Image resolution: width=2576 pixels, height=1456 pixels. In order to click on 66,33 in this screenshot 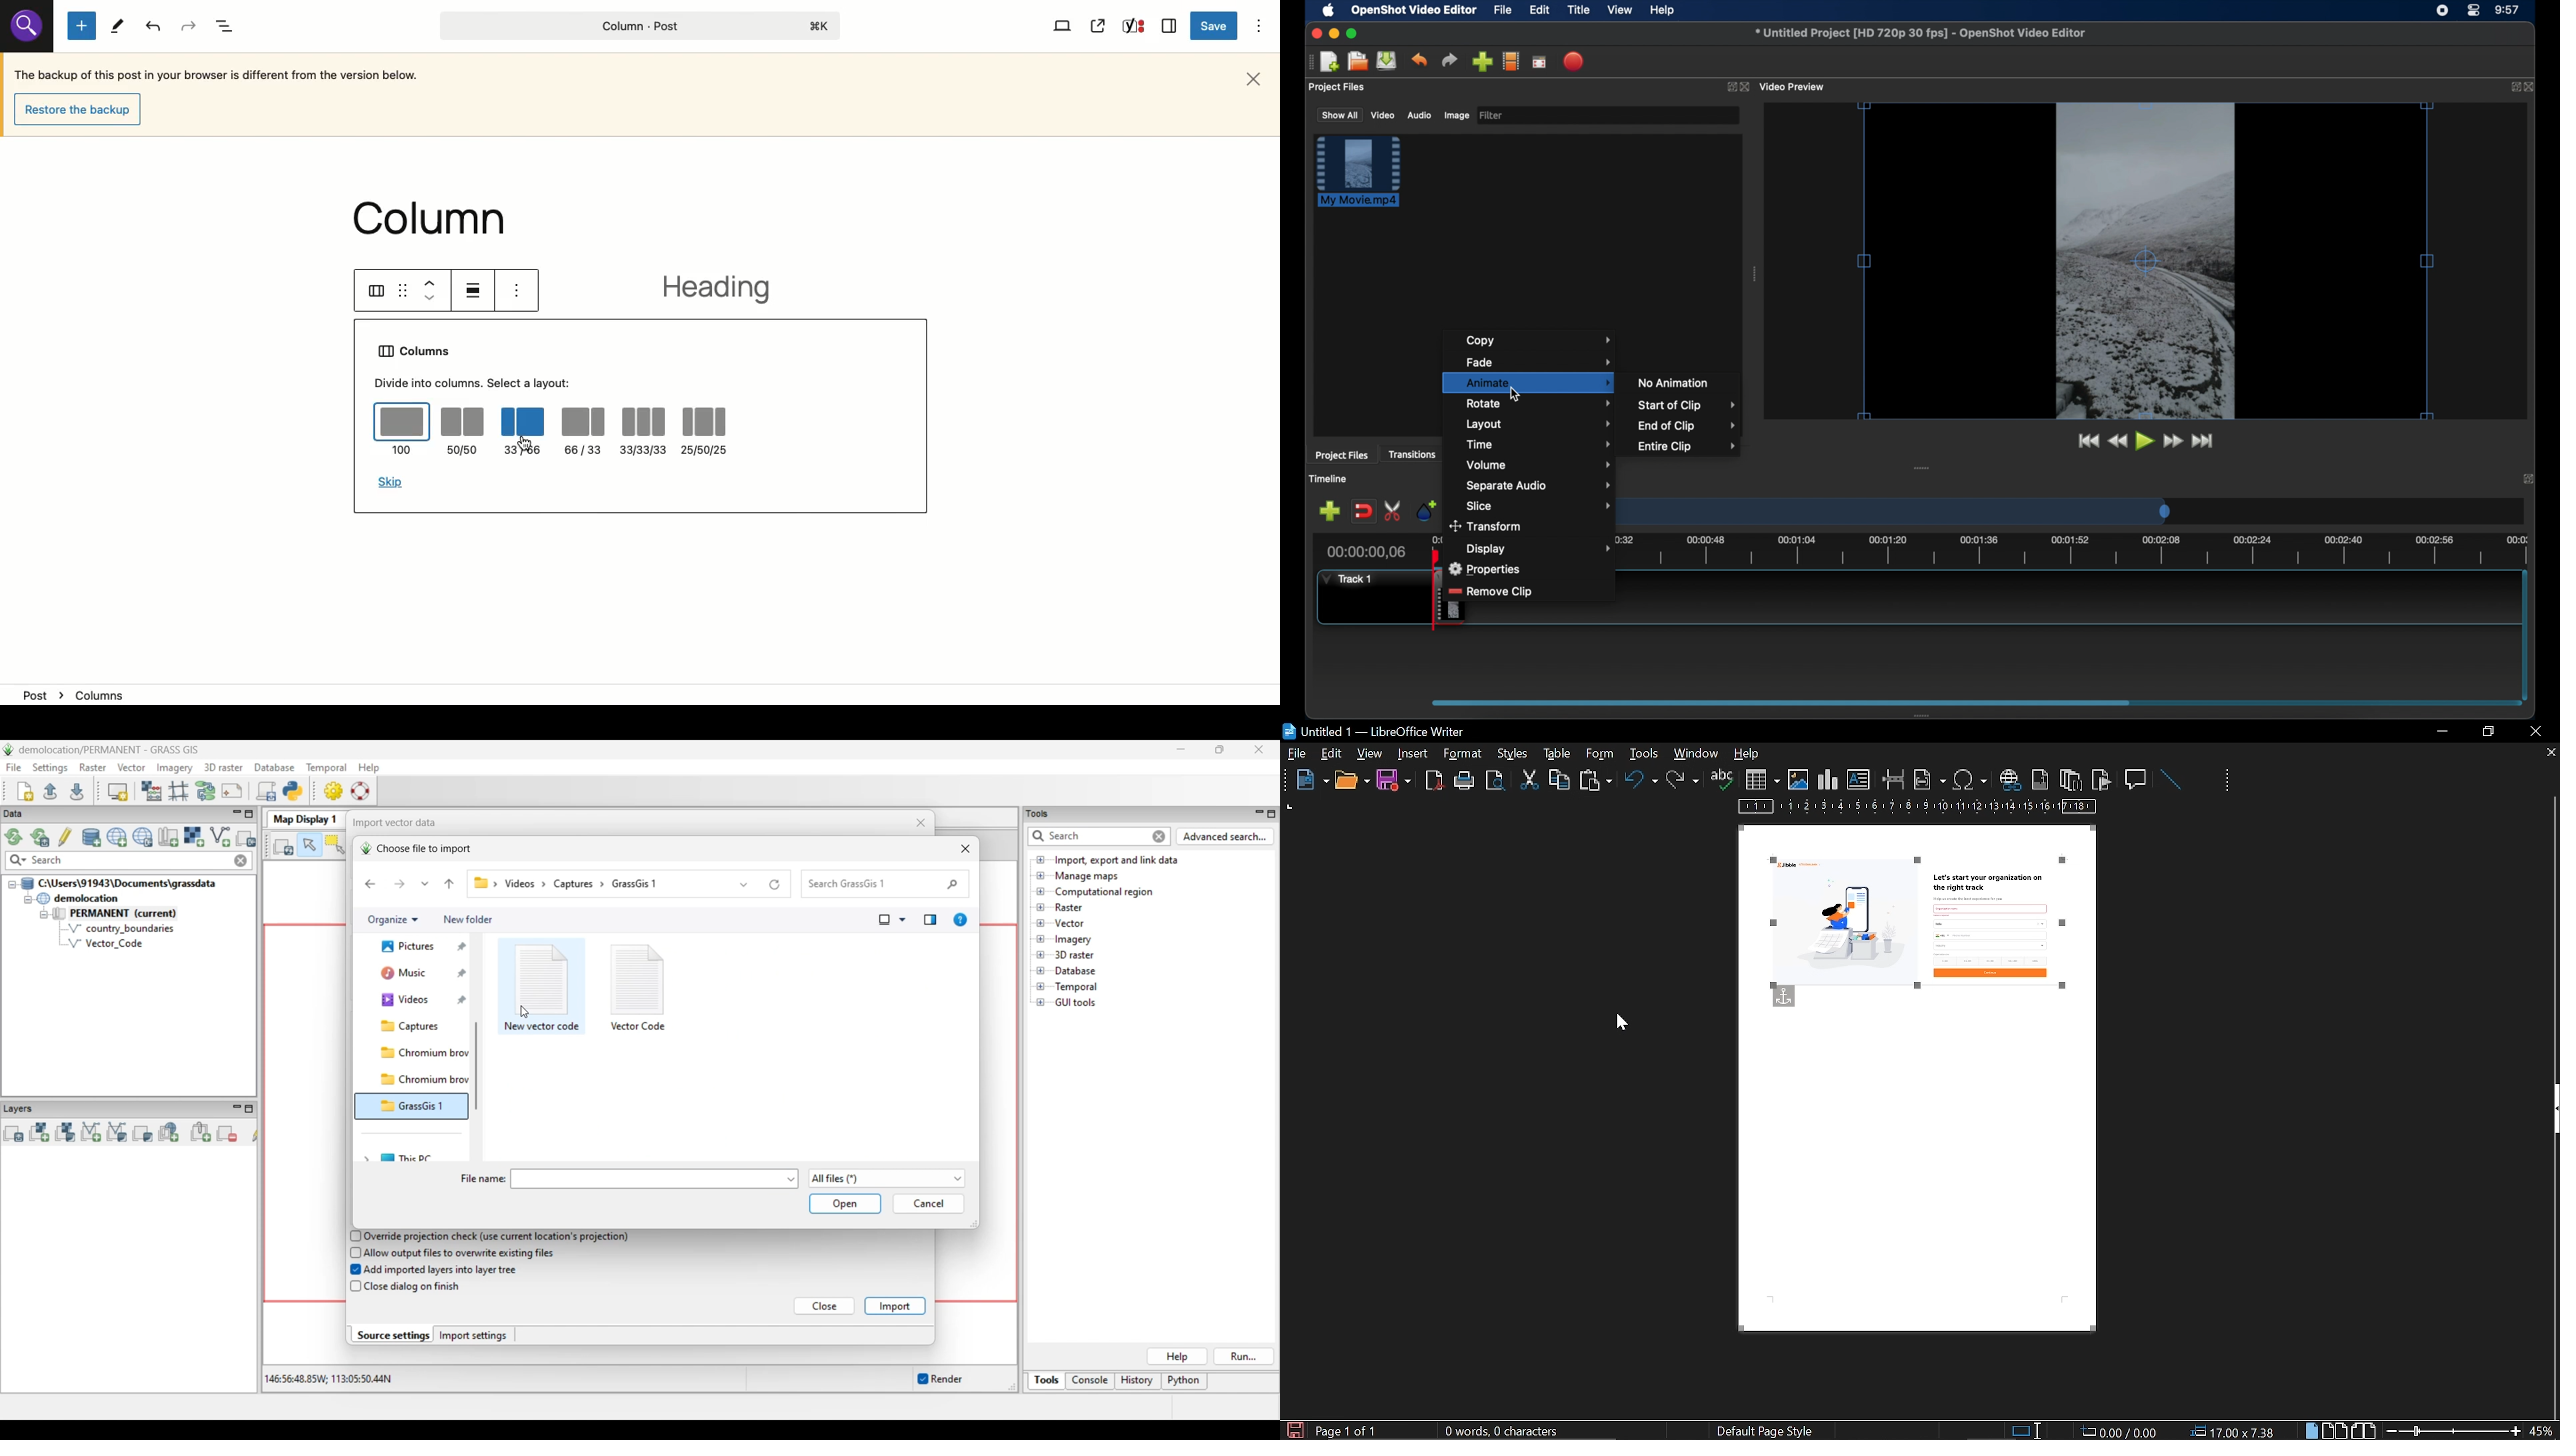, I will do `click(584, 434)`.